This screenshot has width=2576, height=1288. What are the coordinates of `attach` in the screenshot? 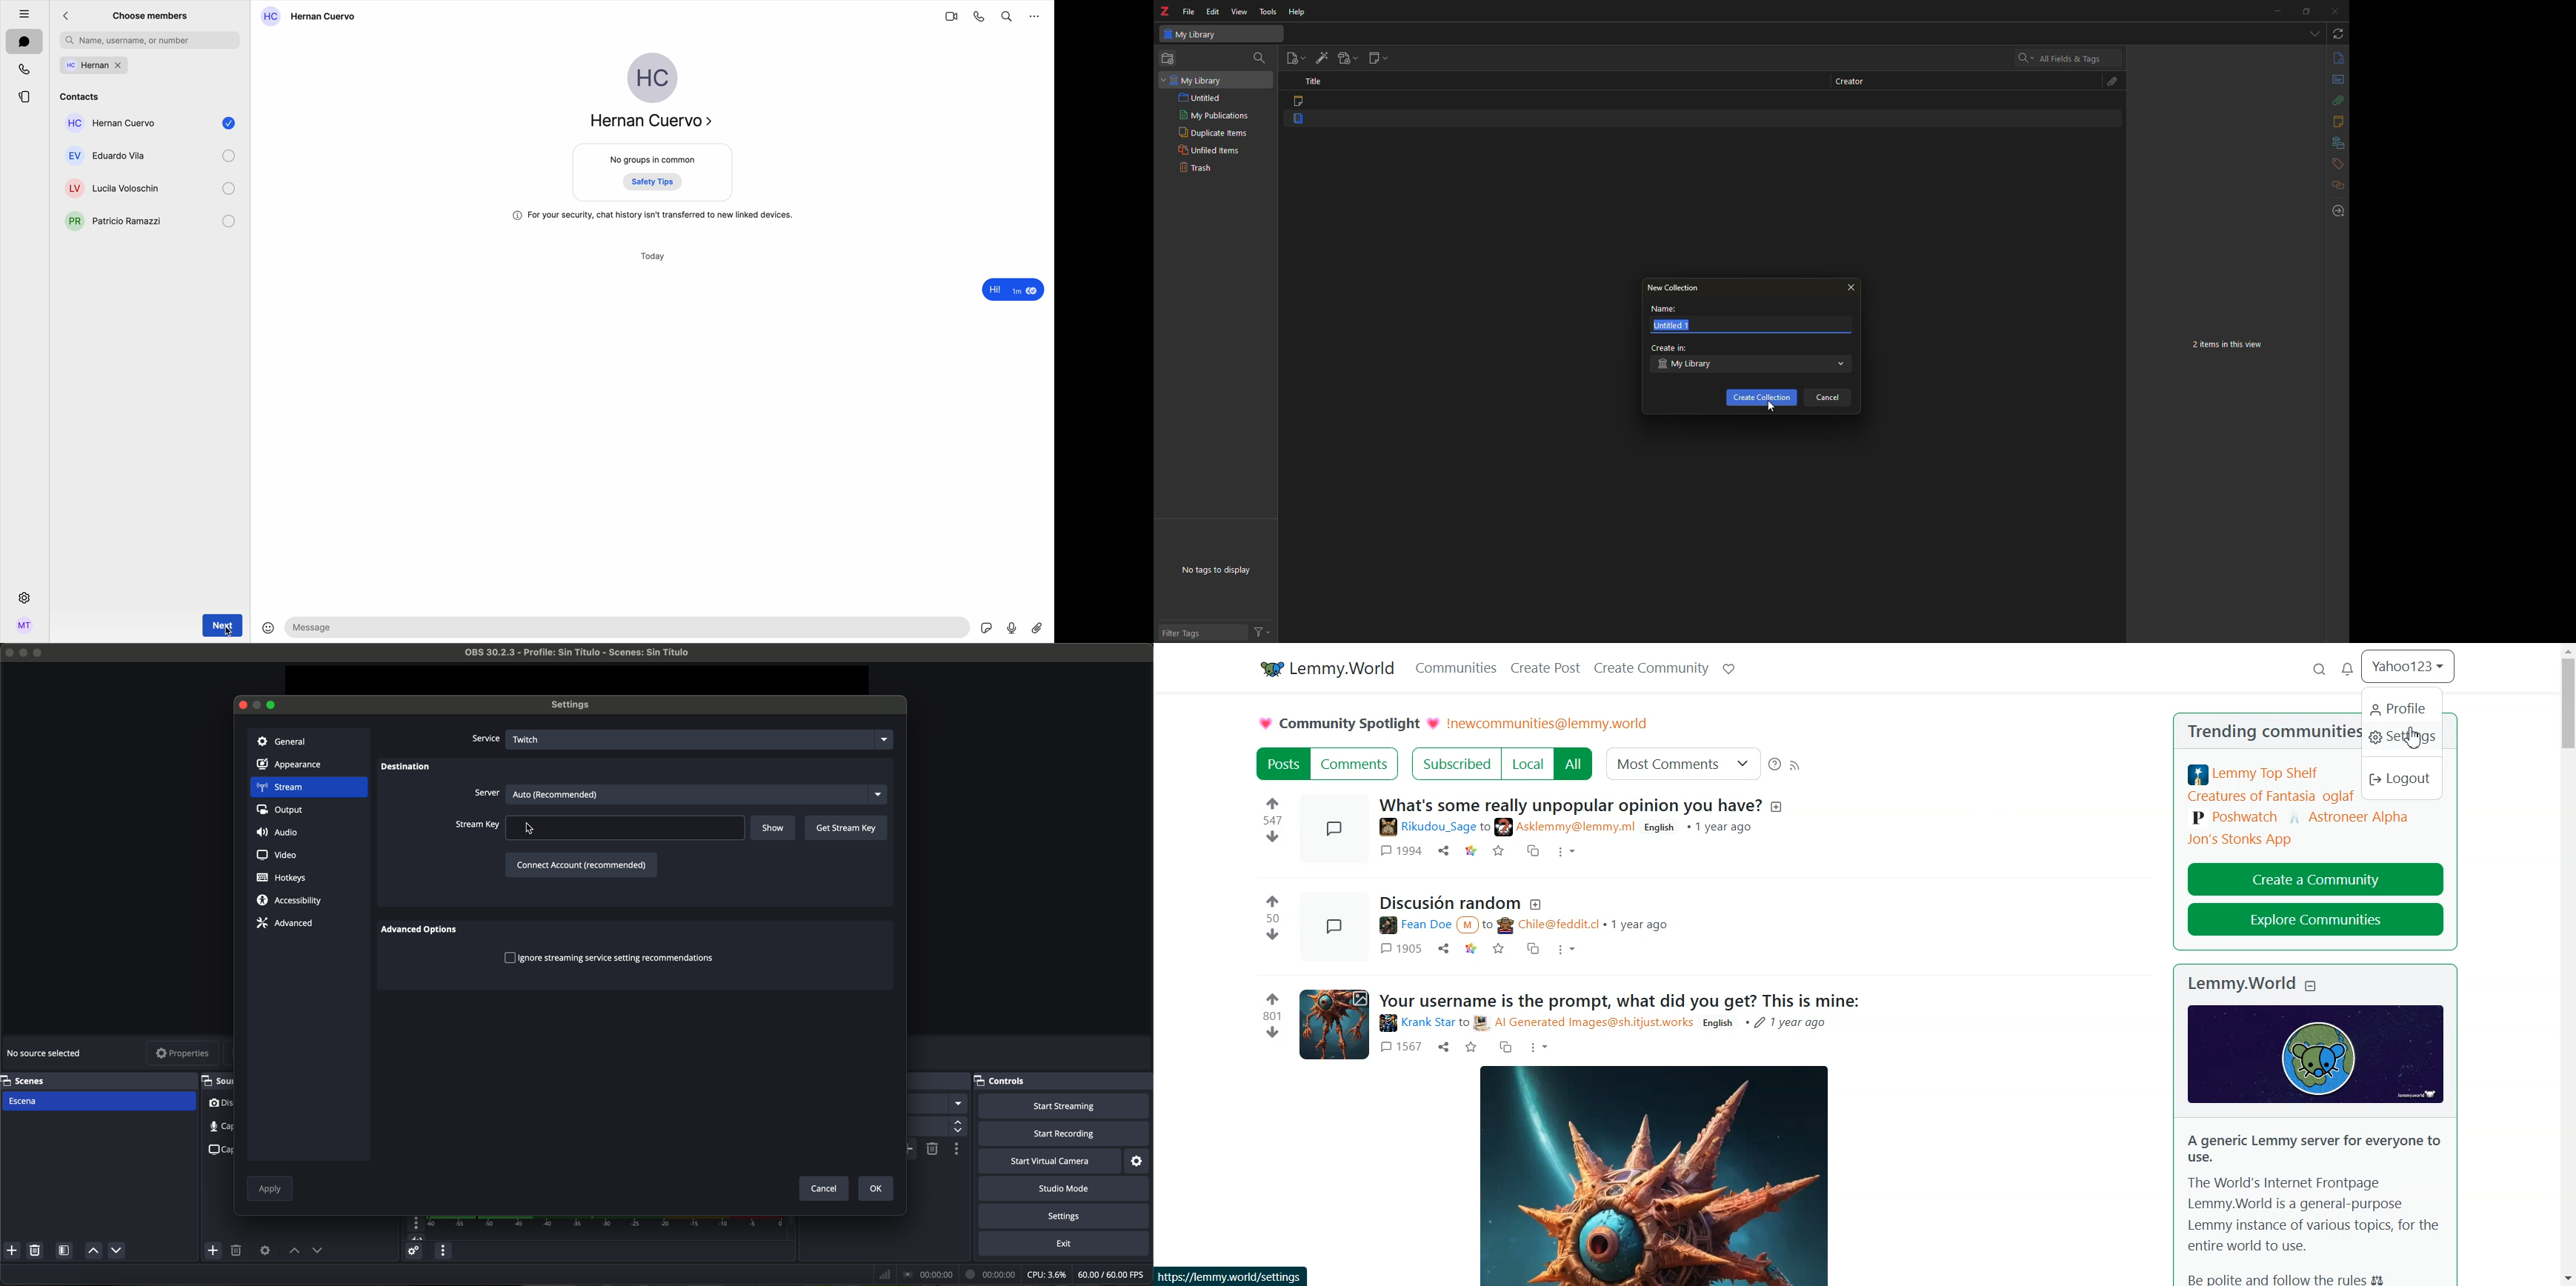 It's located at (2109, 81).